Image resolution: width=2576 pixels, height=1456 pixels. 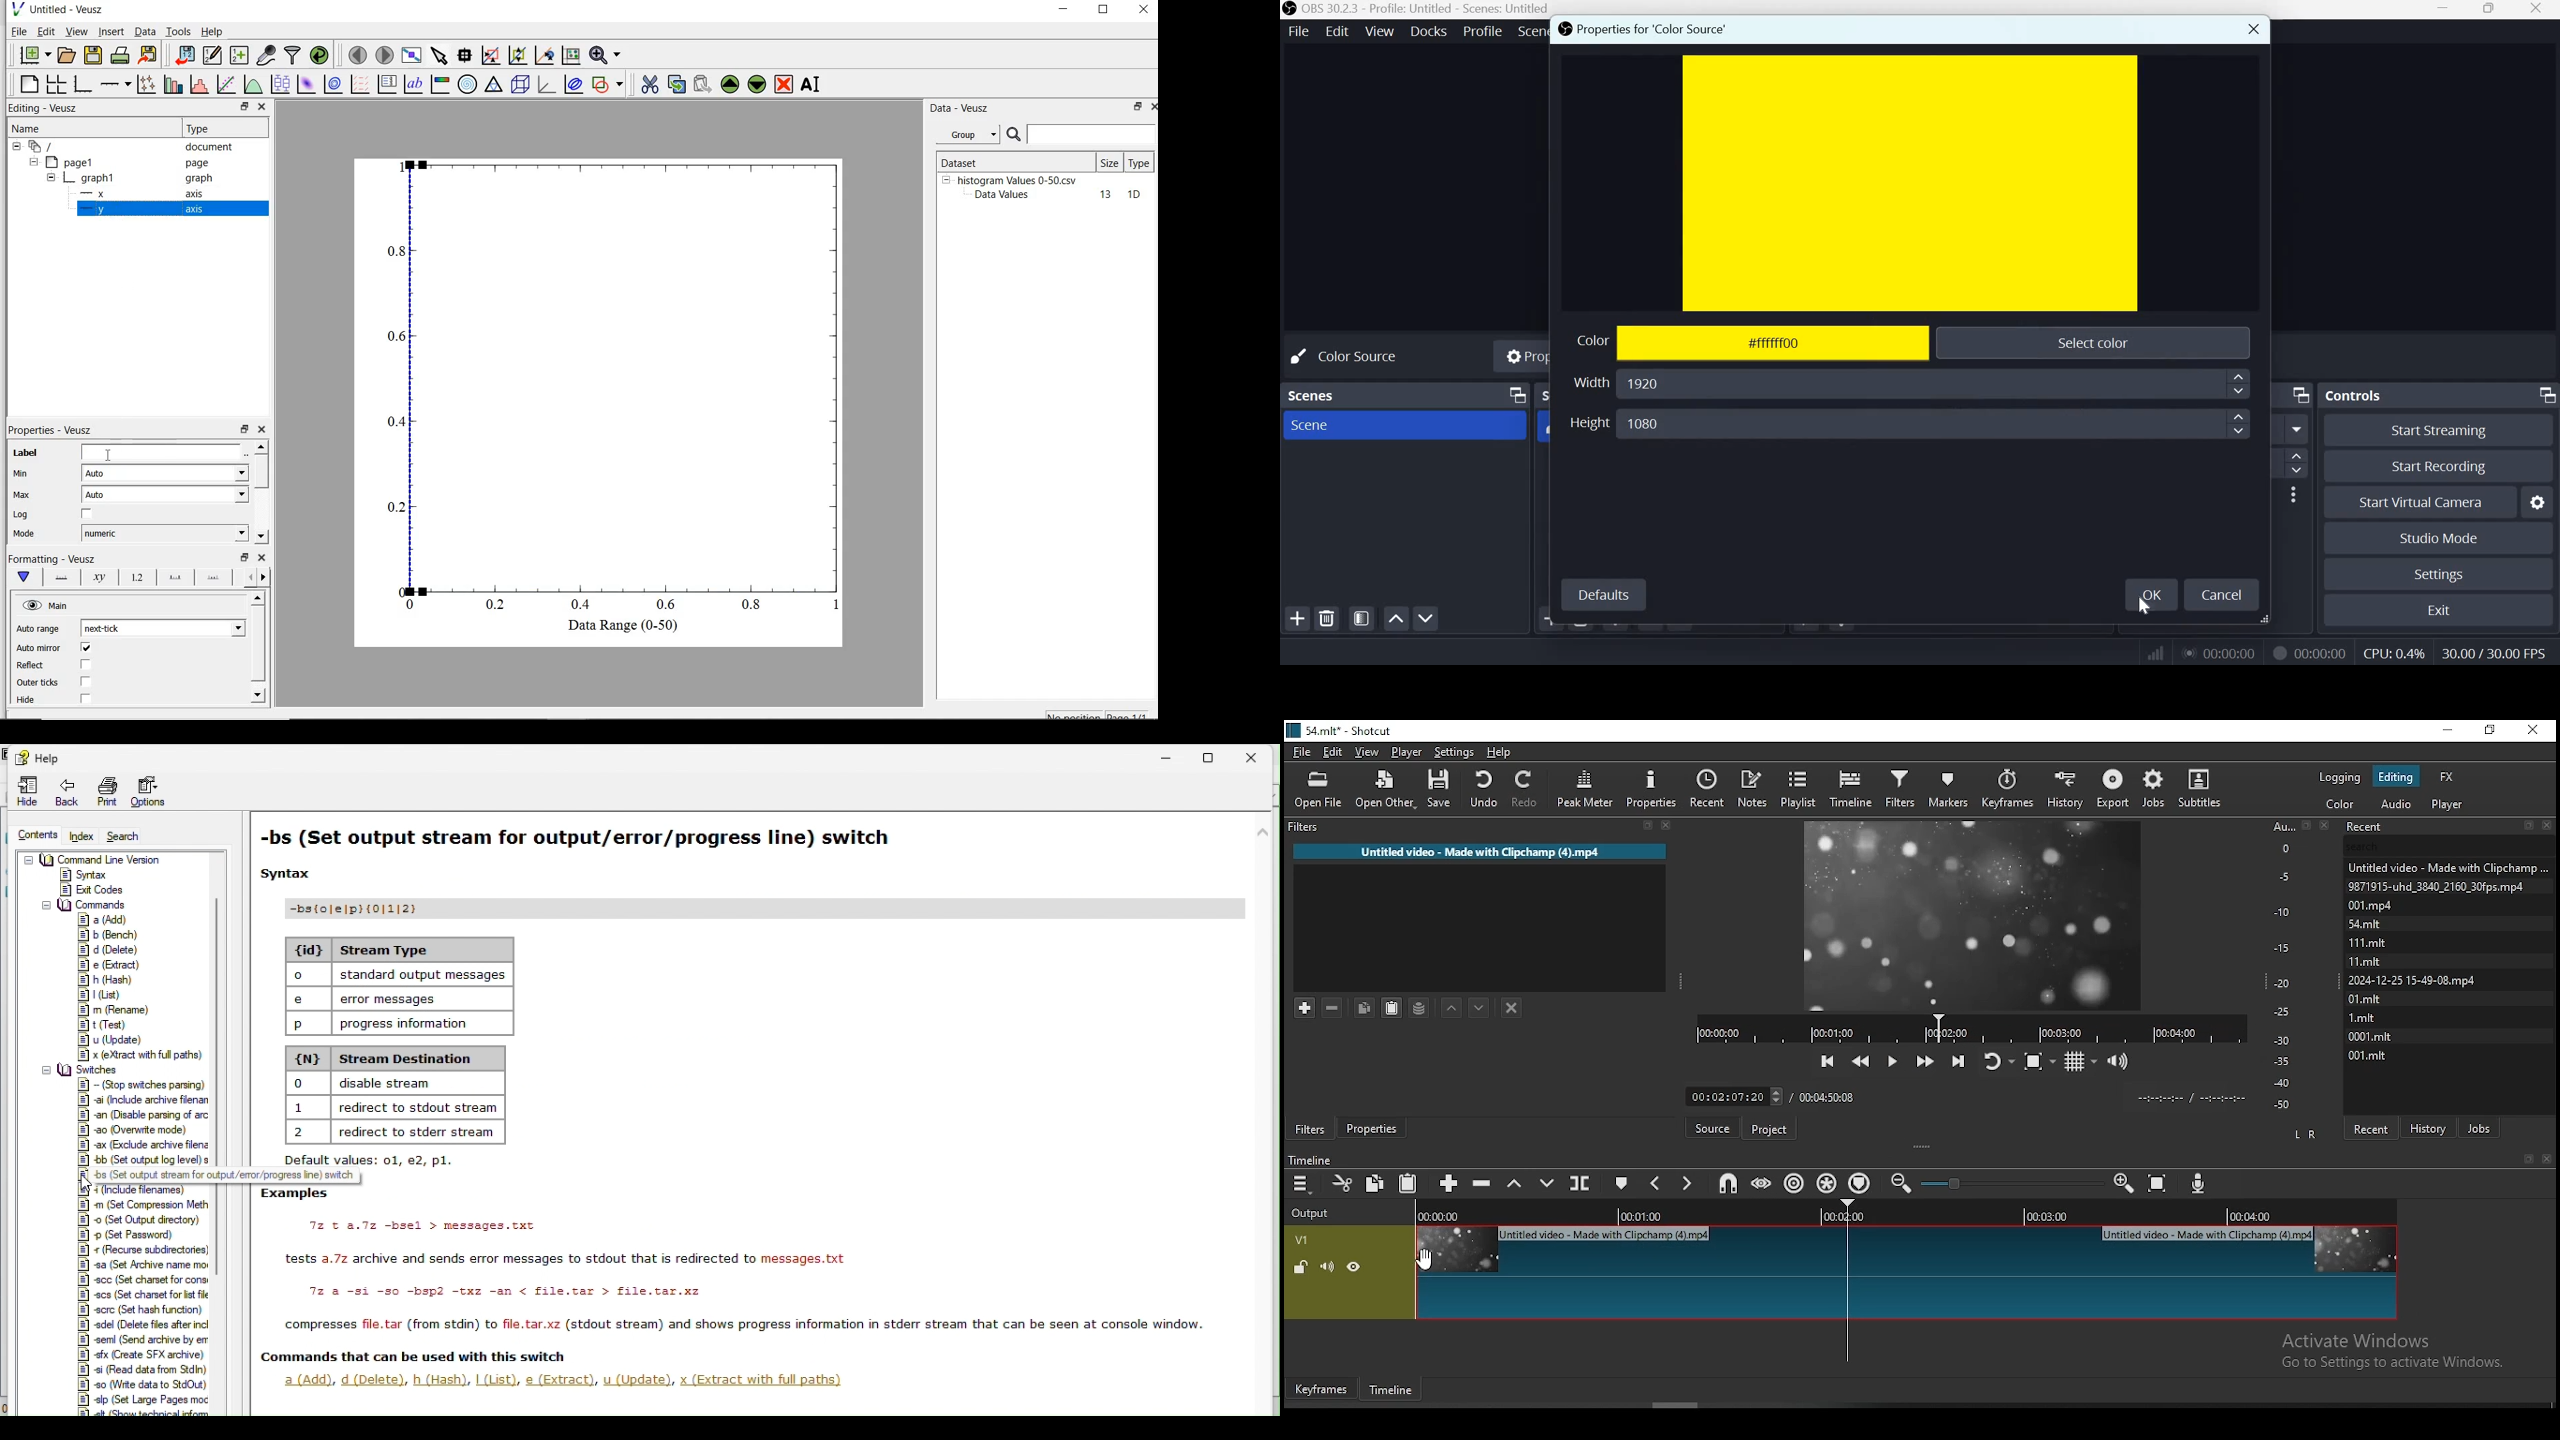 I want to click on h.(Hash)., so click(x=442, y=1379).